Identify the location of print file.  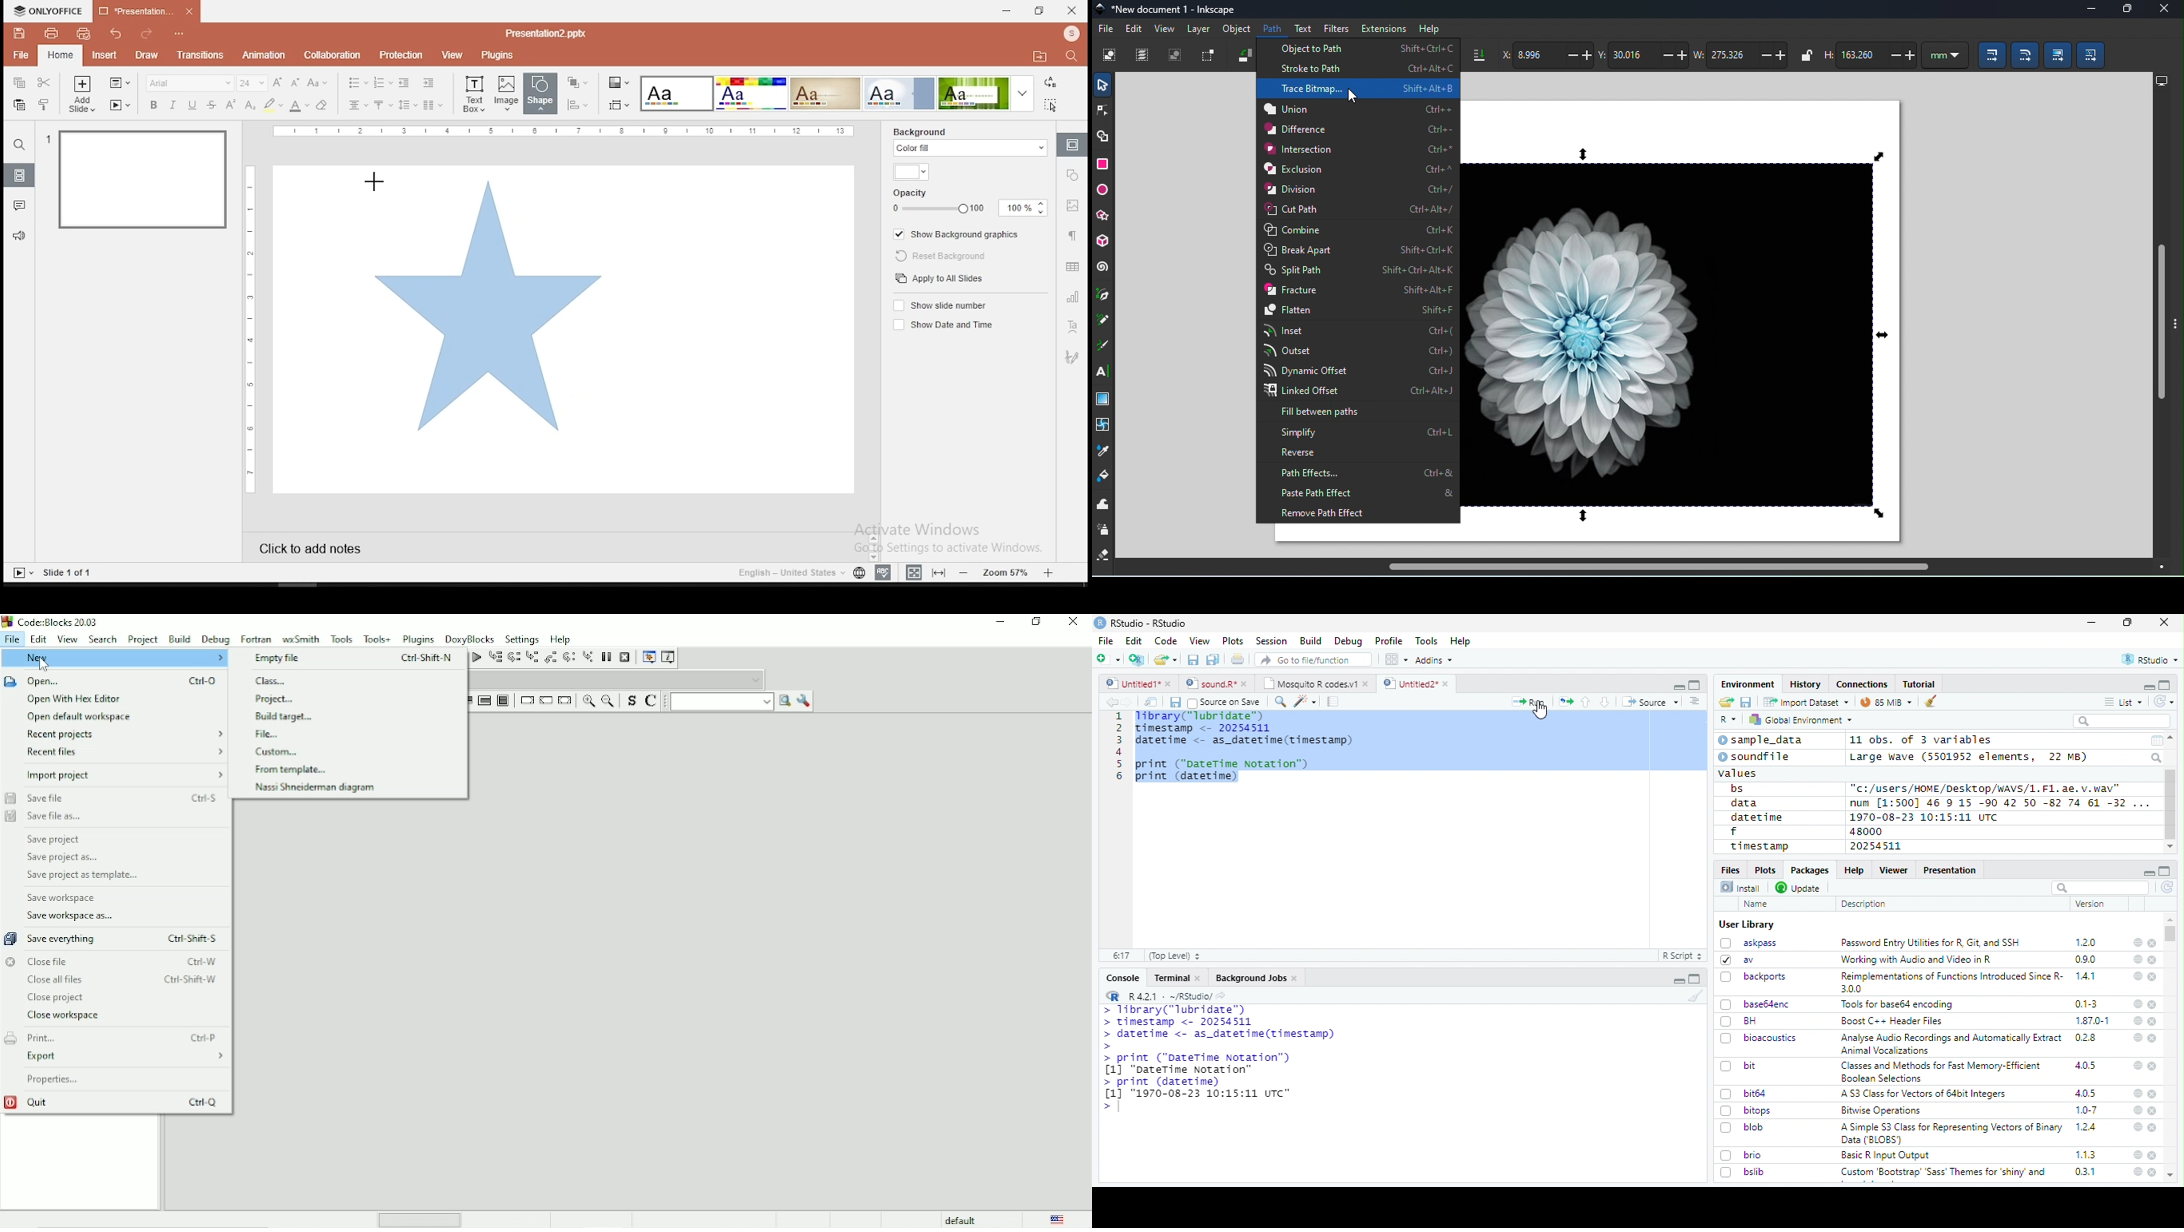
(49, 33).